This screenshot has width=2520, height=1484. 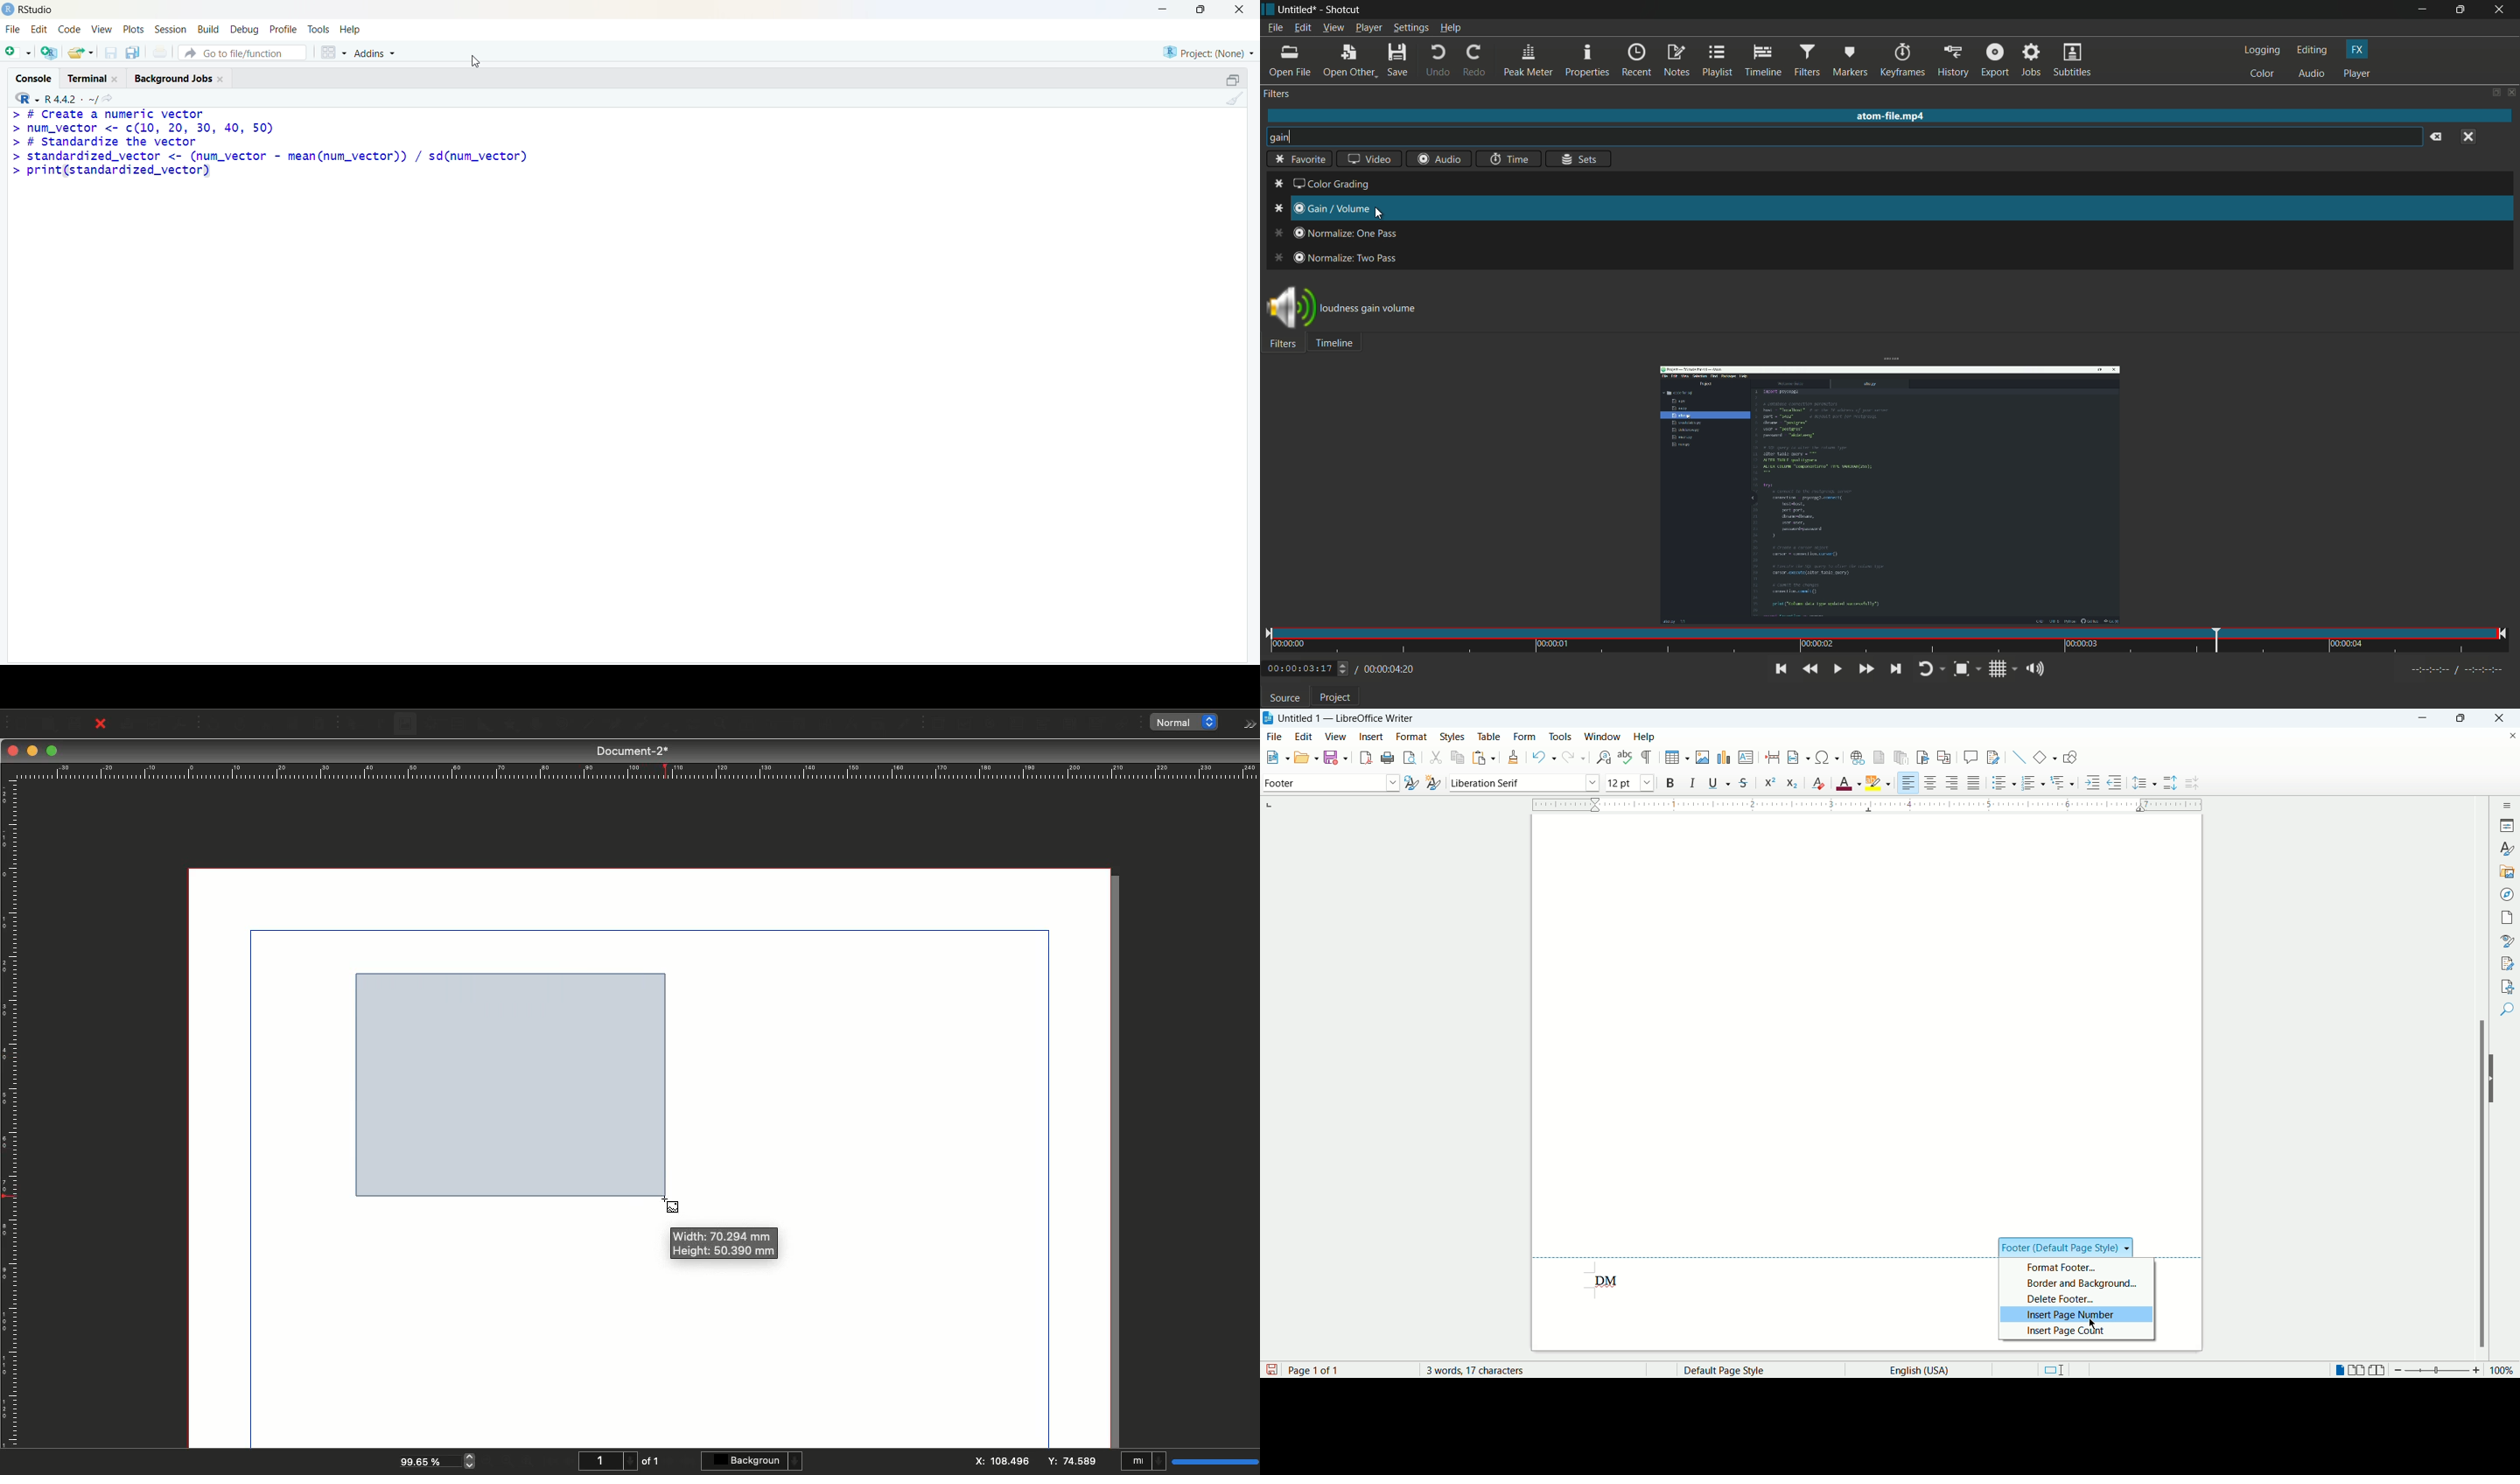 What do you see at coordinates (1290, 310) in the screenshot?
I see `icon for gain volume` at bounding box center [1290, 310].